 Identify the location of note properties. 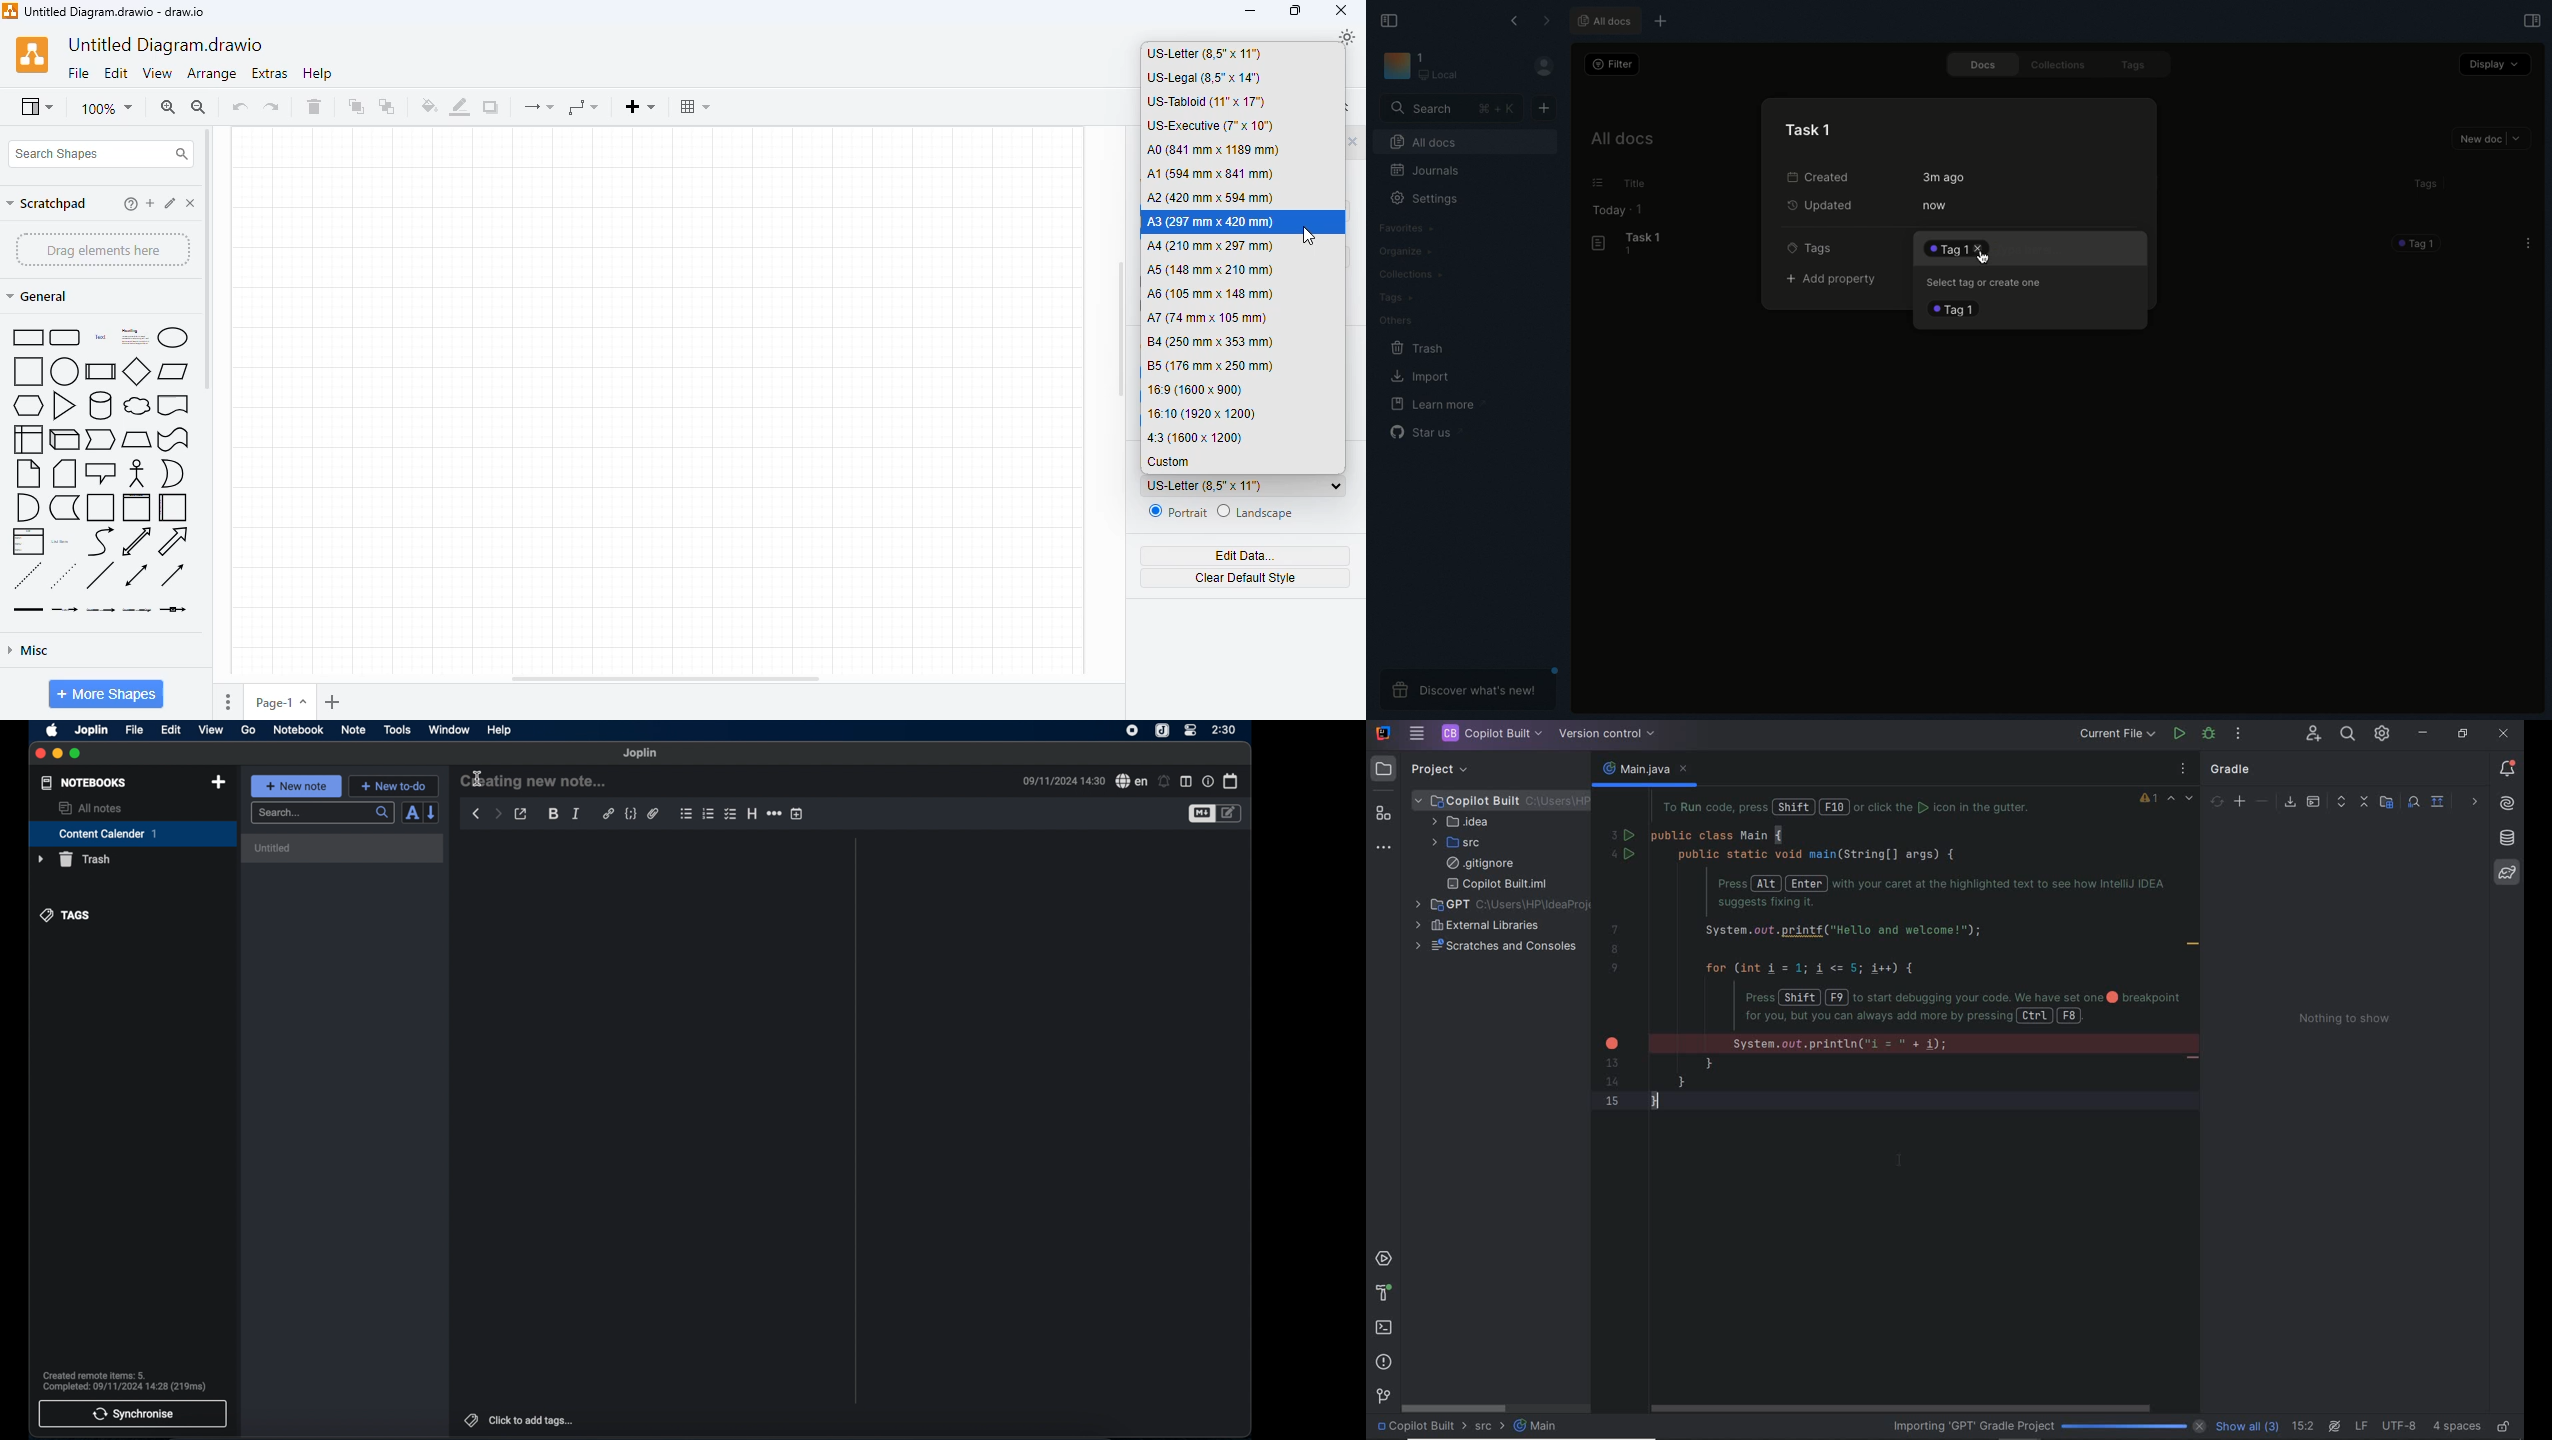
(1208, 781).